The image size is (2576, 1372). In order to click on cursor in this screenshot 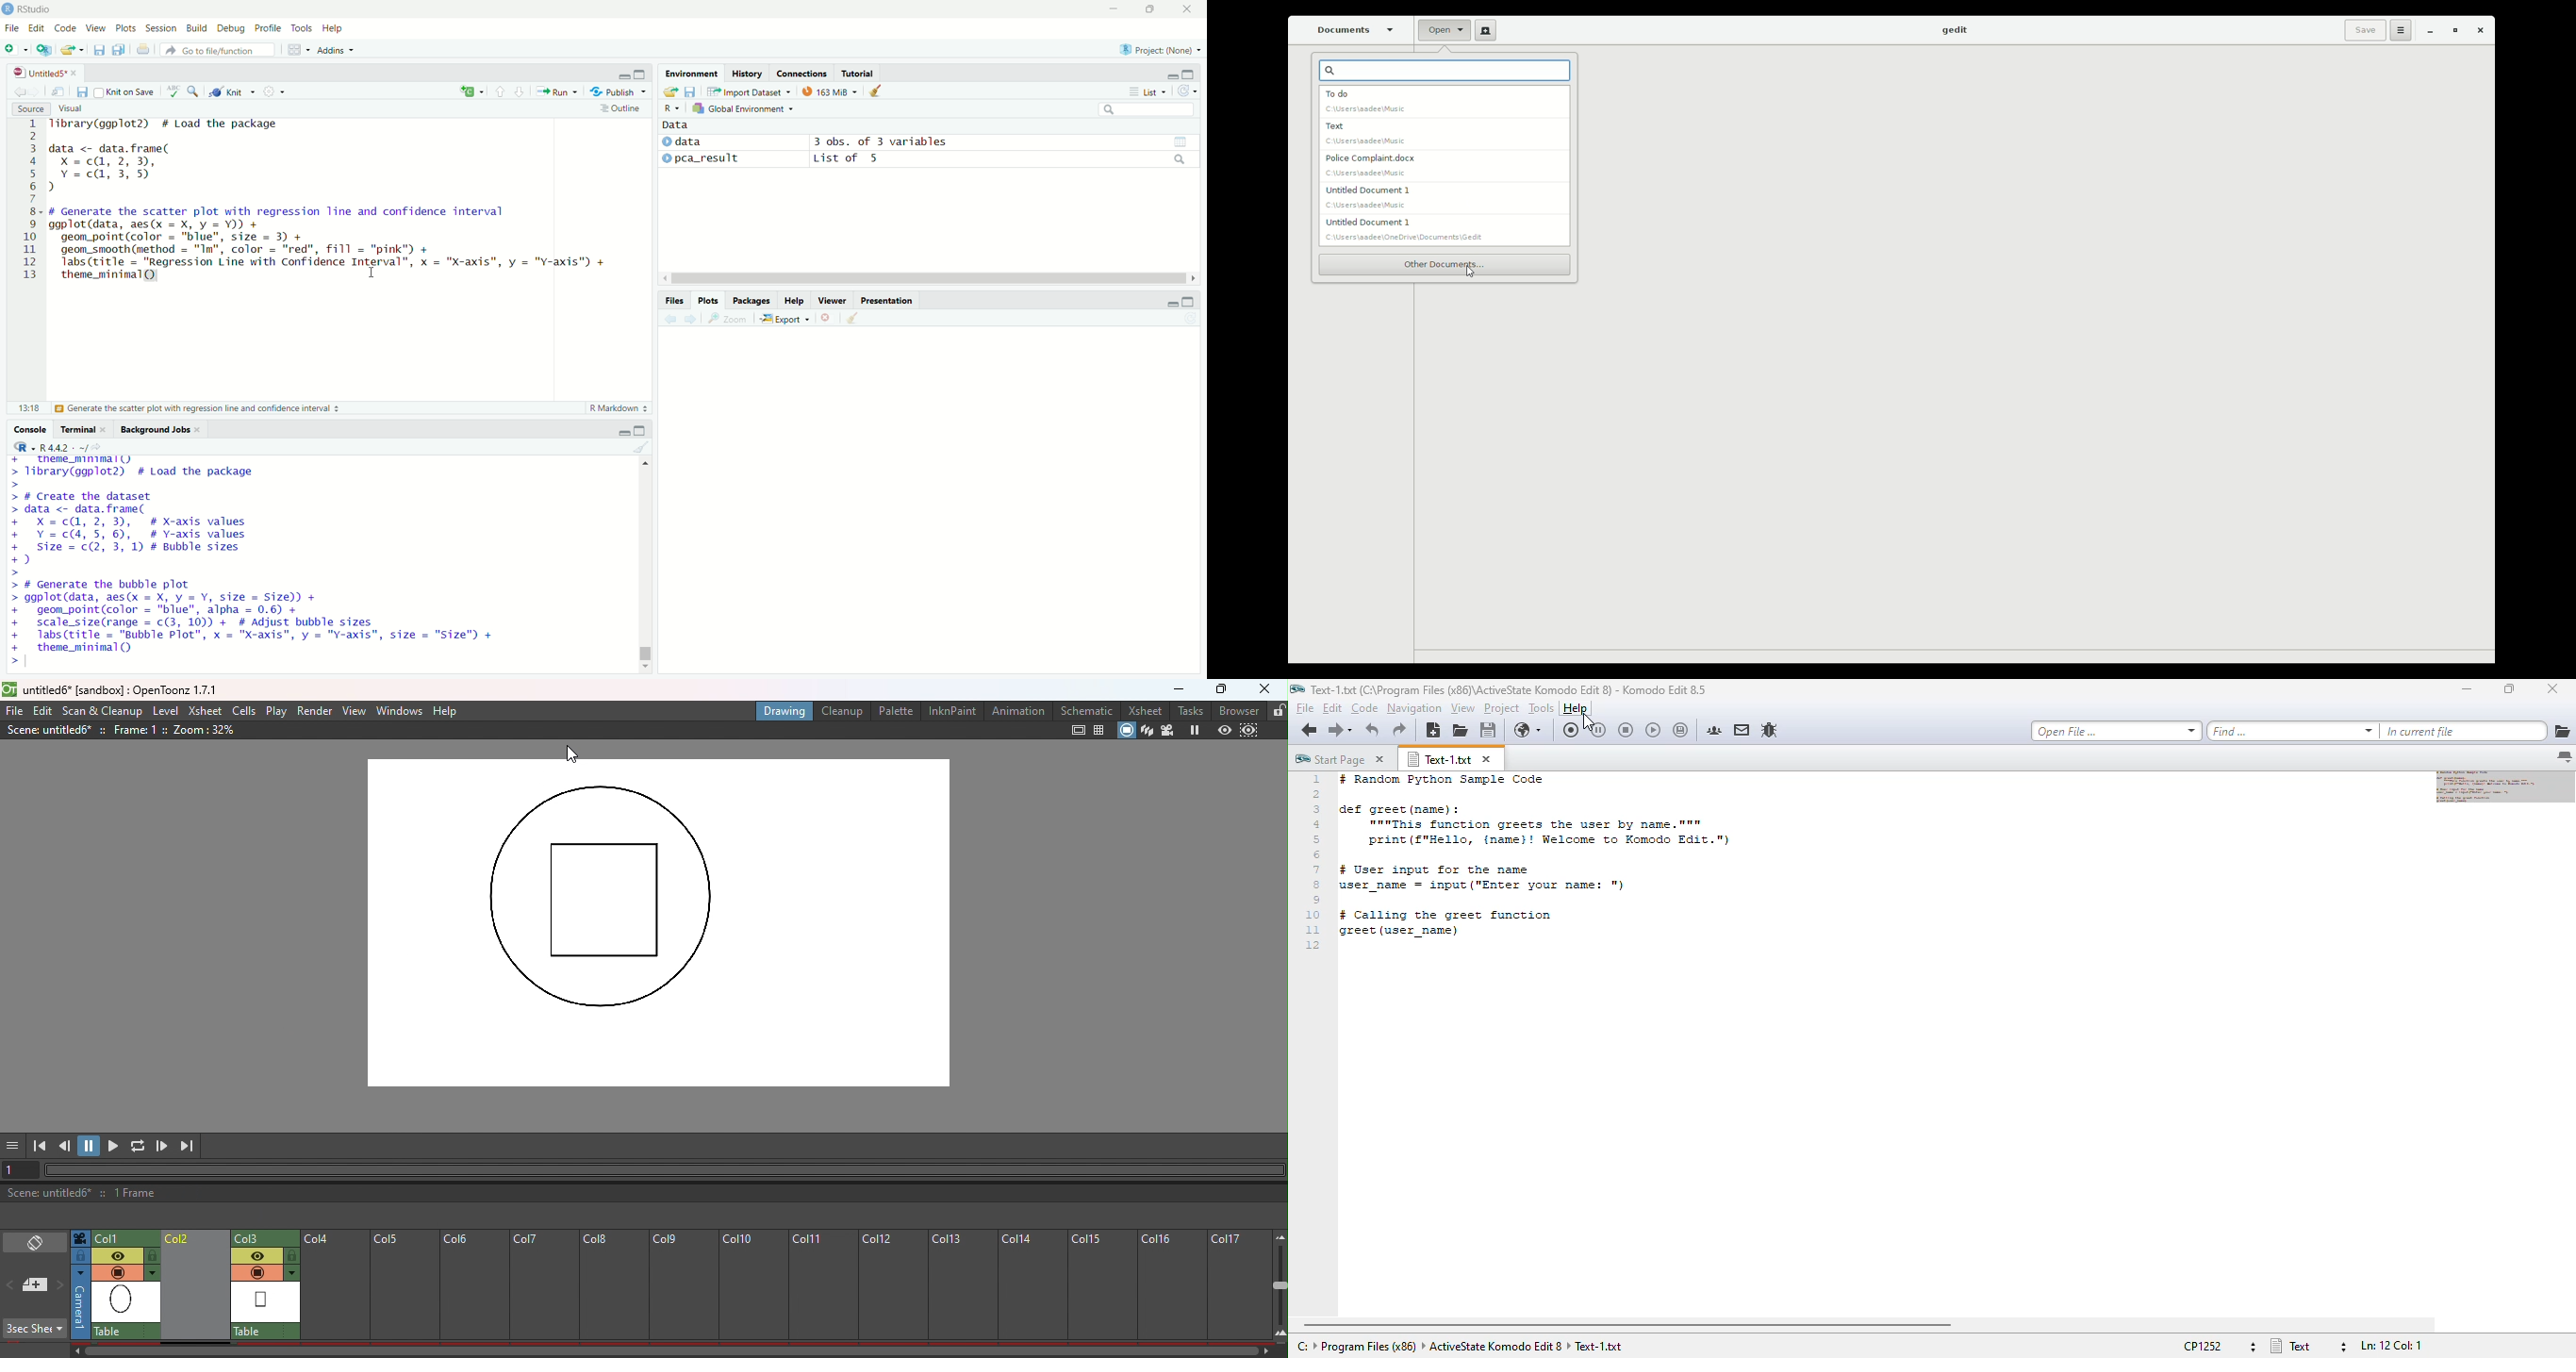, I will do `click(372, 272)`.